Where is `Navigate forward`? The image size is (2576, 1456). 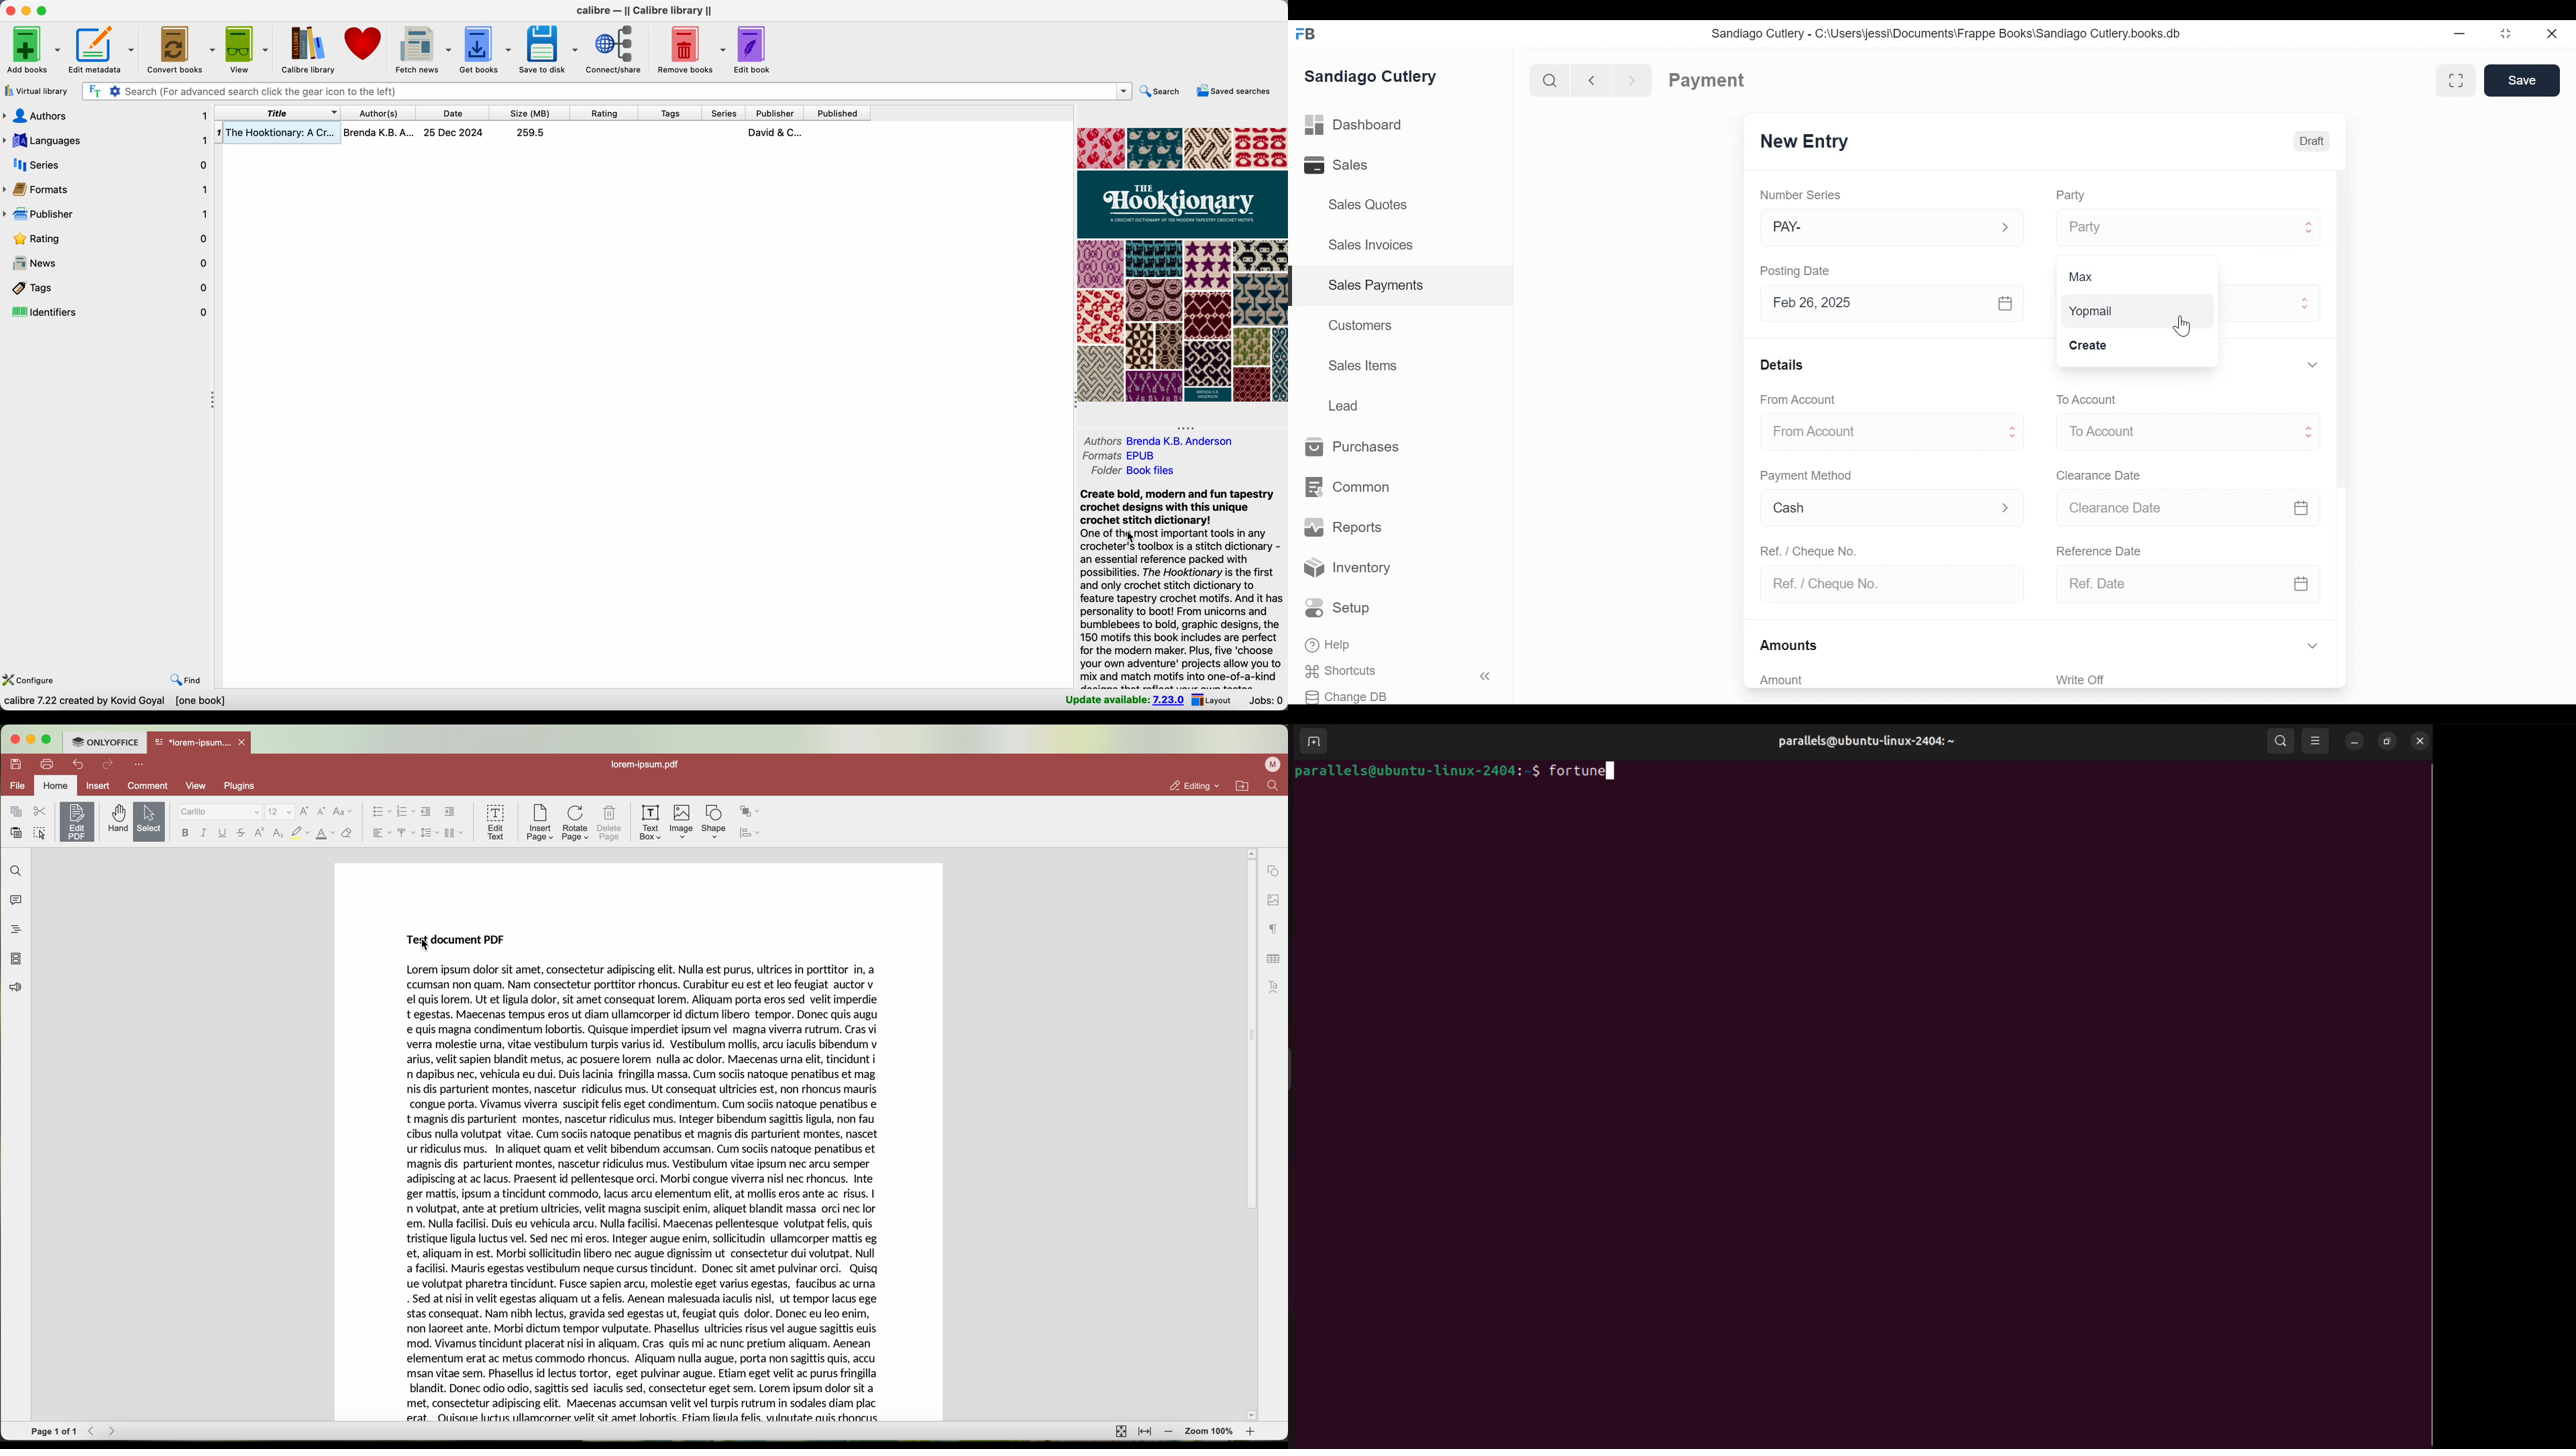 Navigate forward is located at coordinates (1633, 79).